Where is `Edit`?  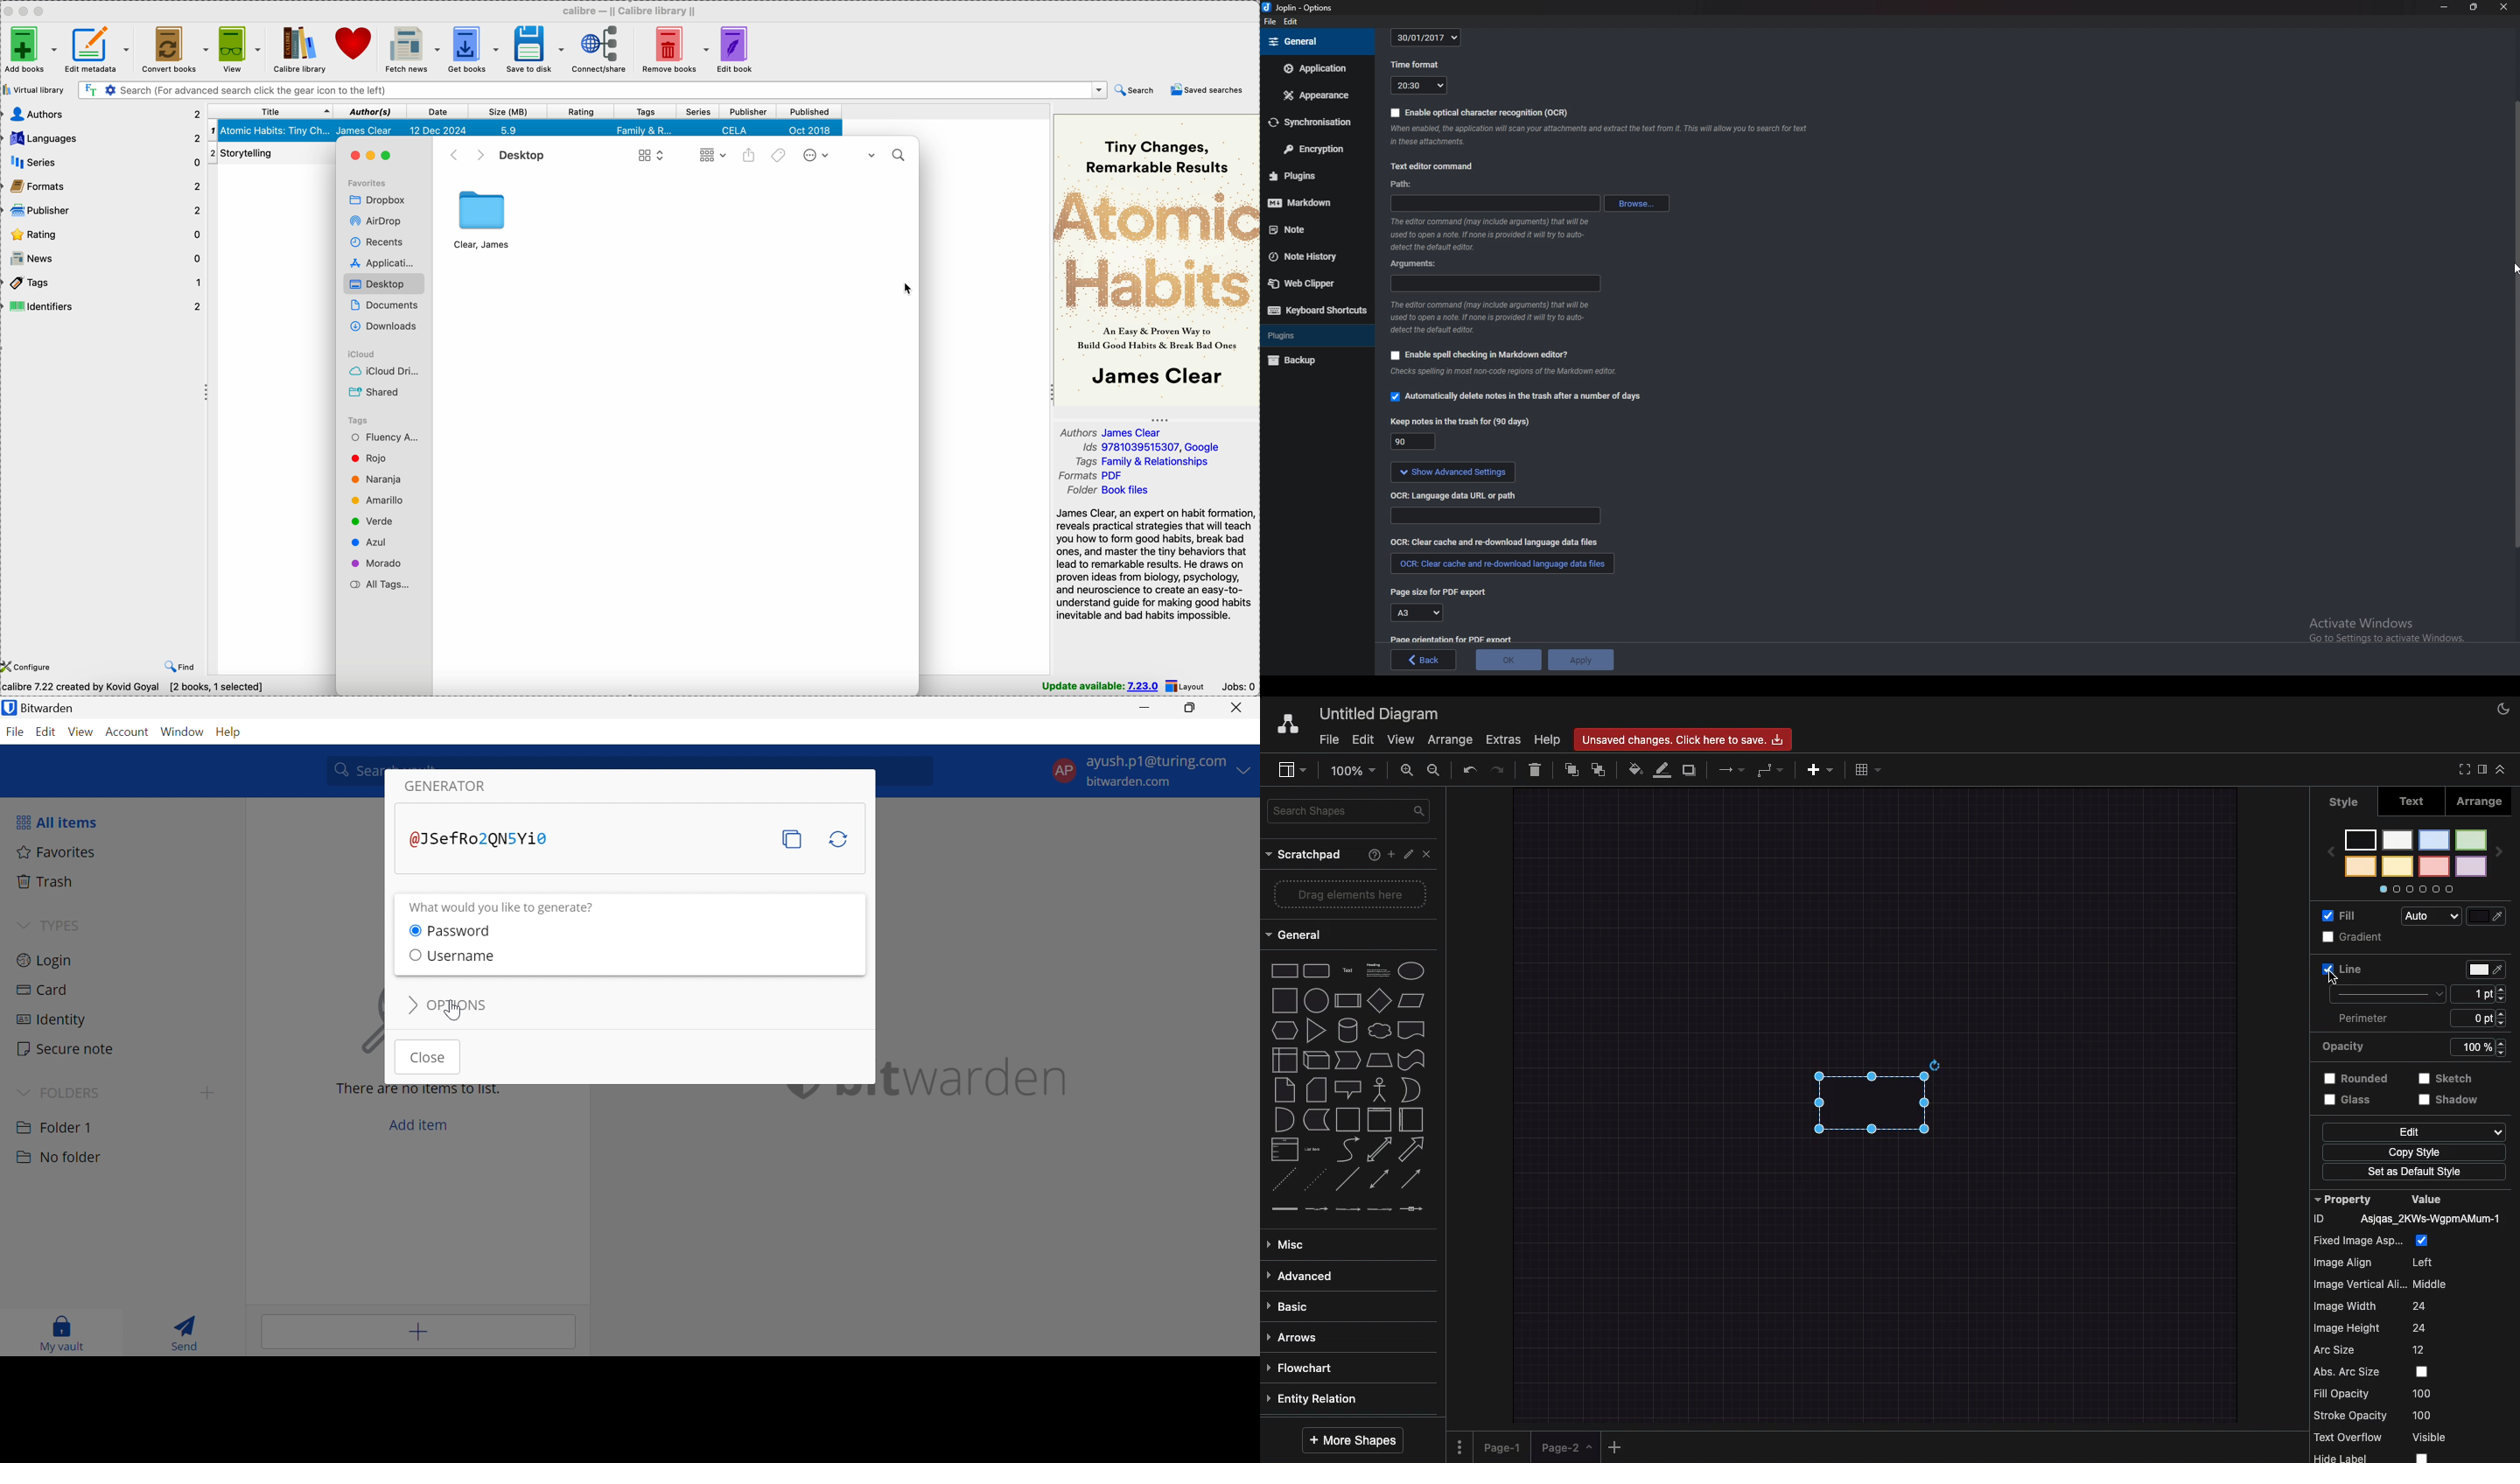
Edit is located at coordinates (1362, 738).